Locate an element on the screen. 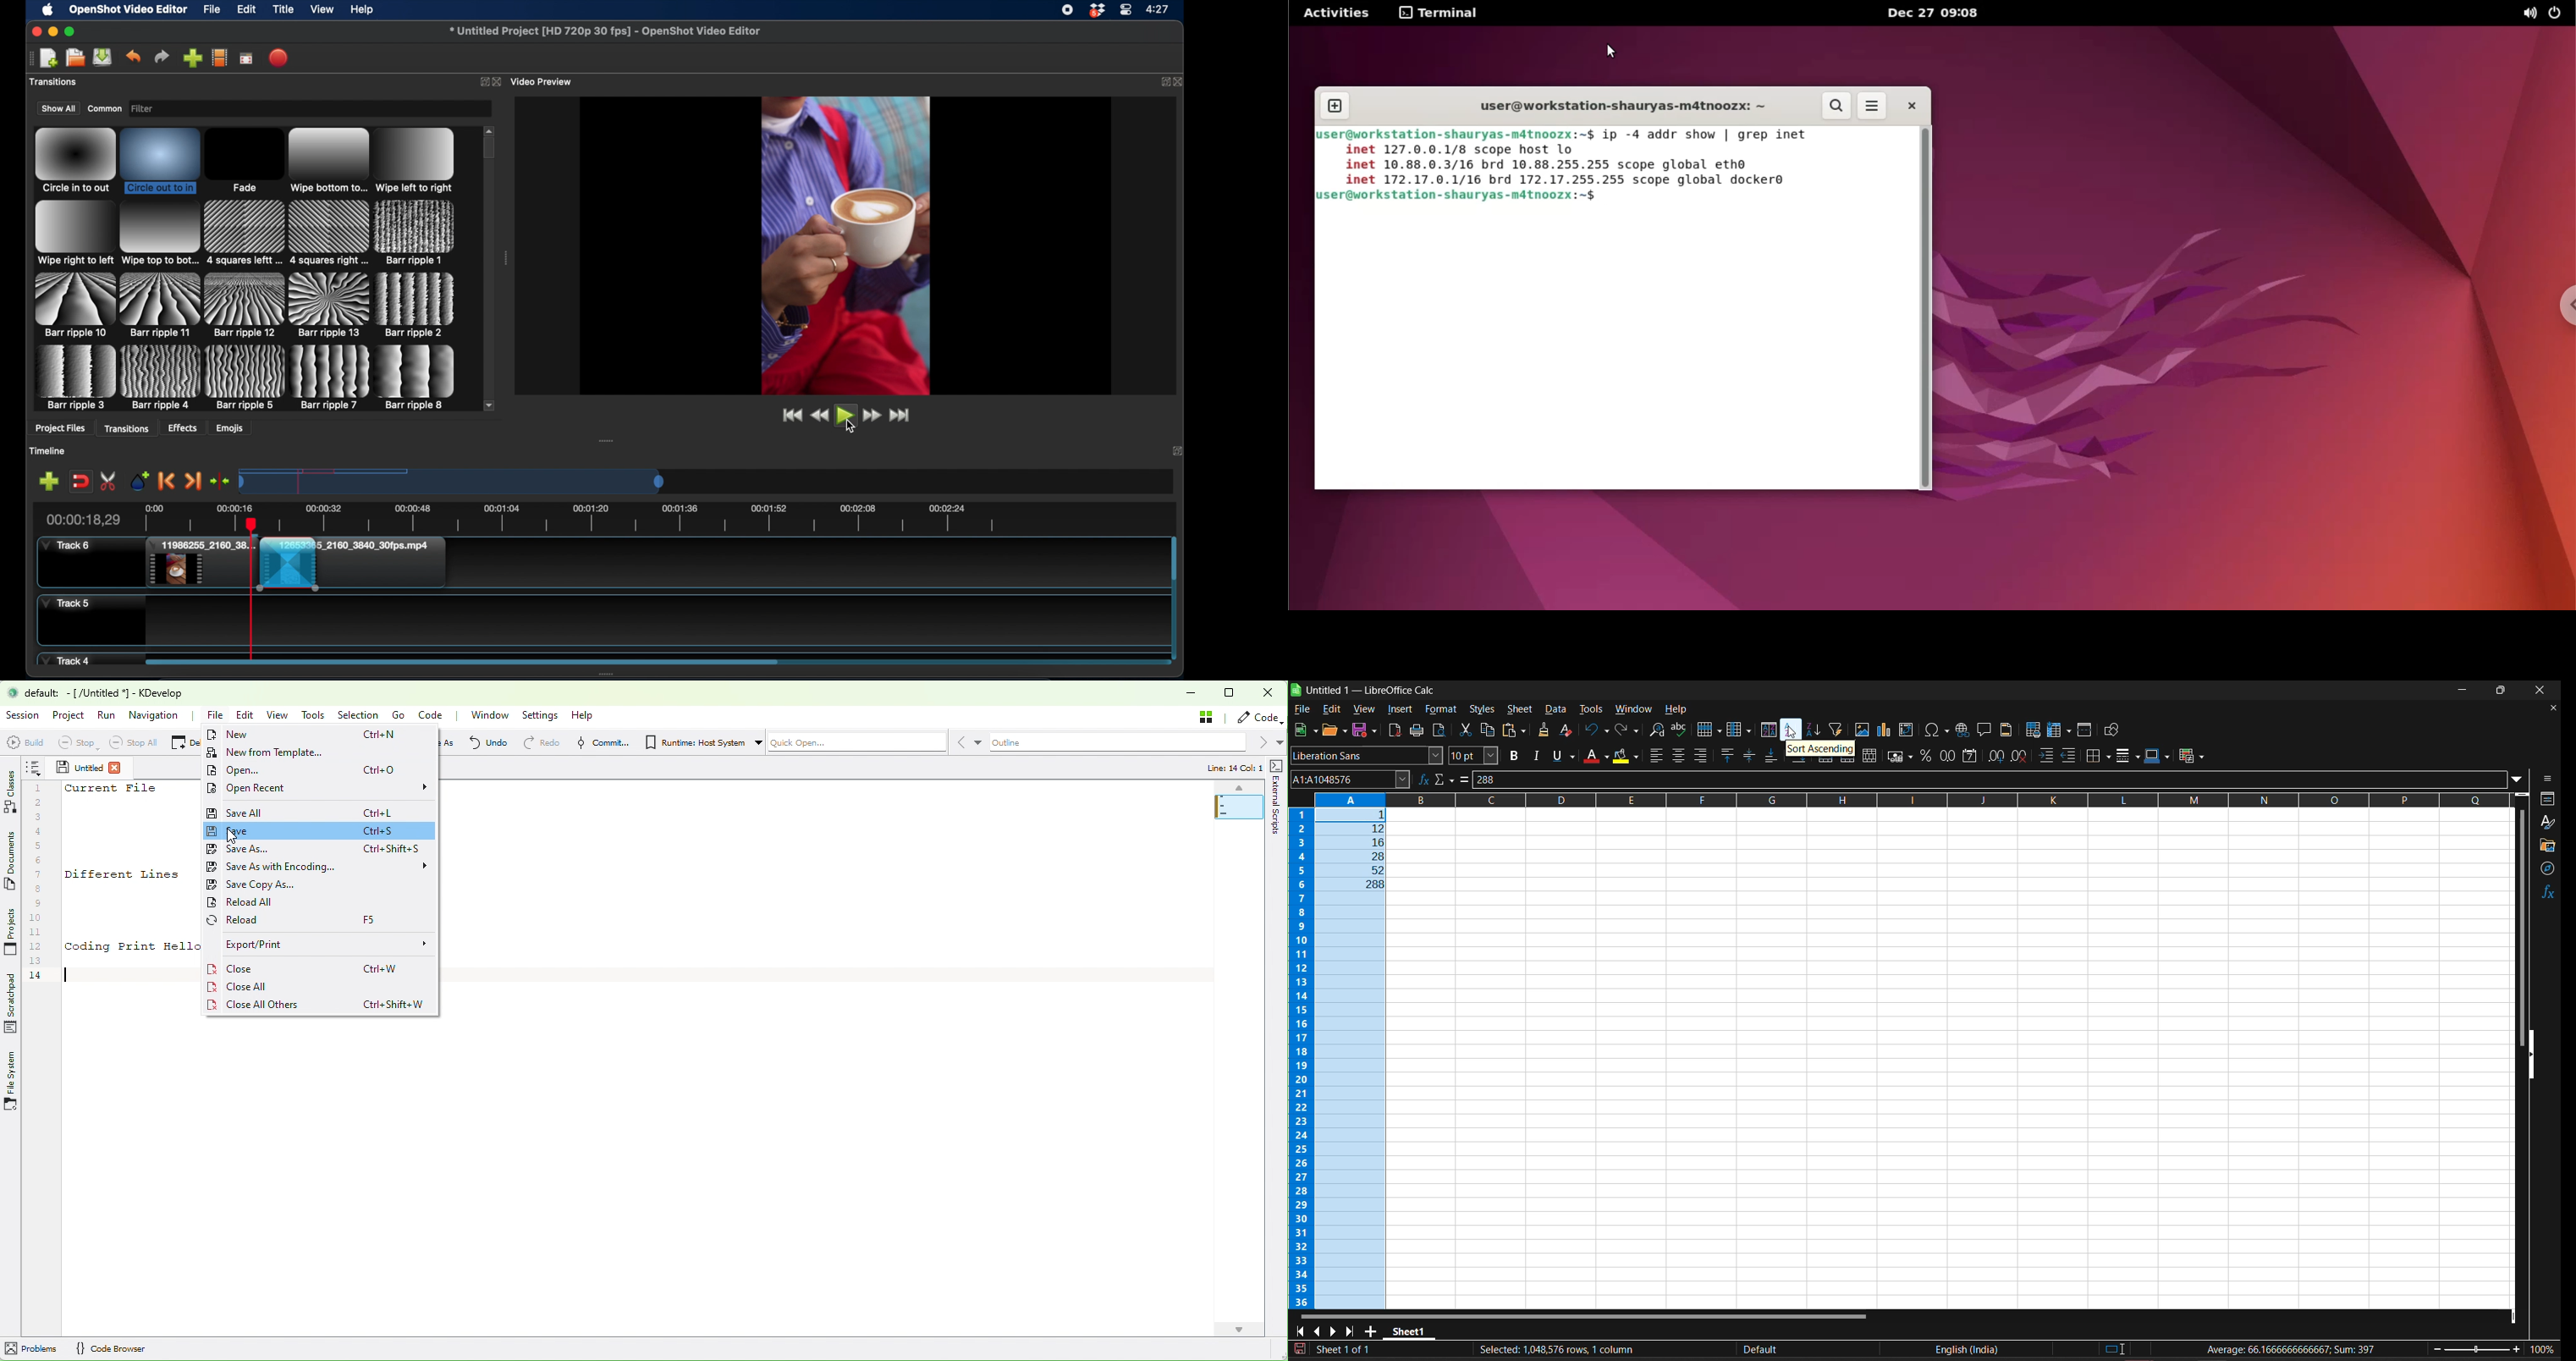 The width and height of the screenshot is (2576, 1372). scroll box is located at coordinates (490, 149).